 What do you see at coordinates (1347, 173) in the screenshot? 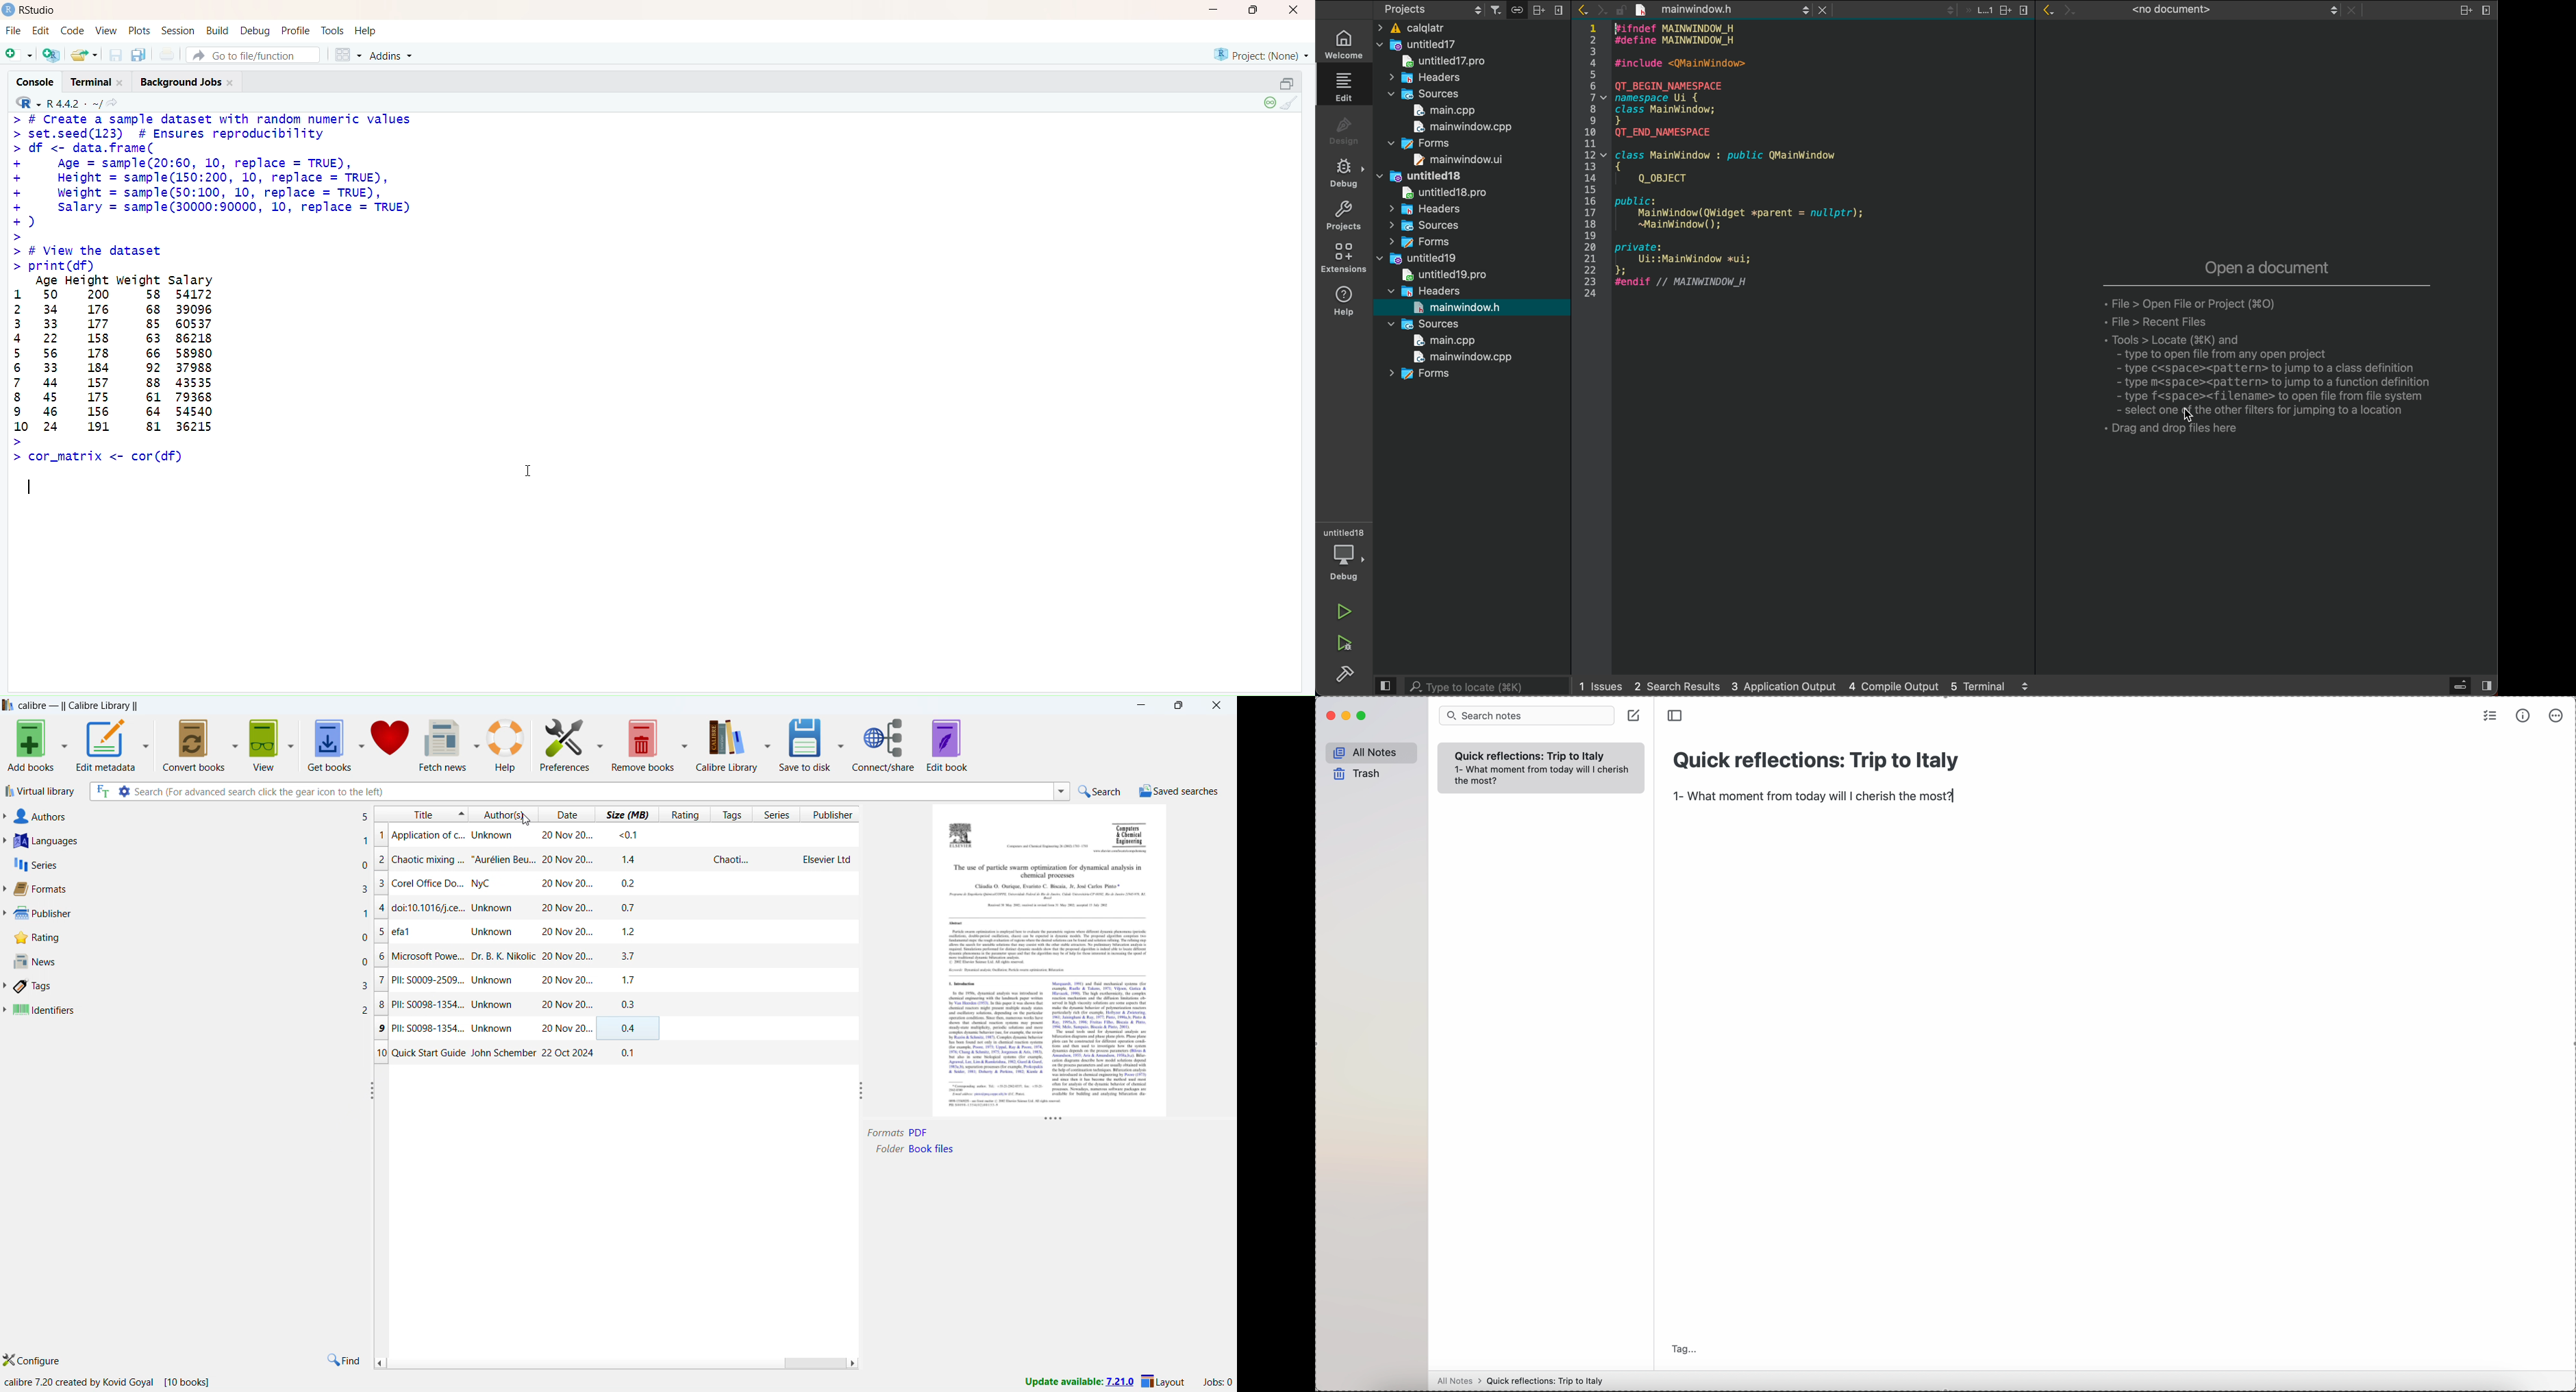
I see `debug` at bounding box center [1347, 173].